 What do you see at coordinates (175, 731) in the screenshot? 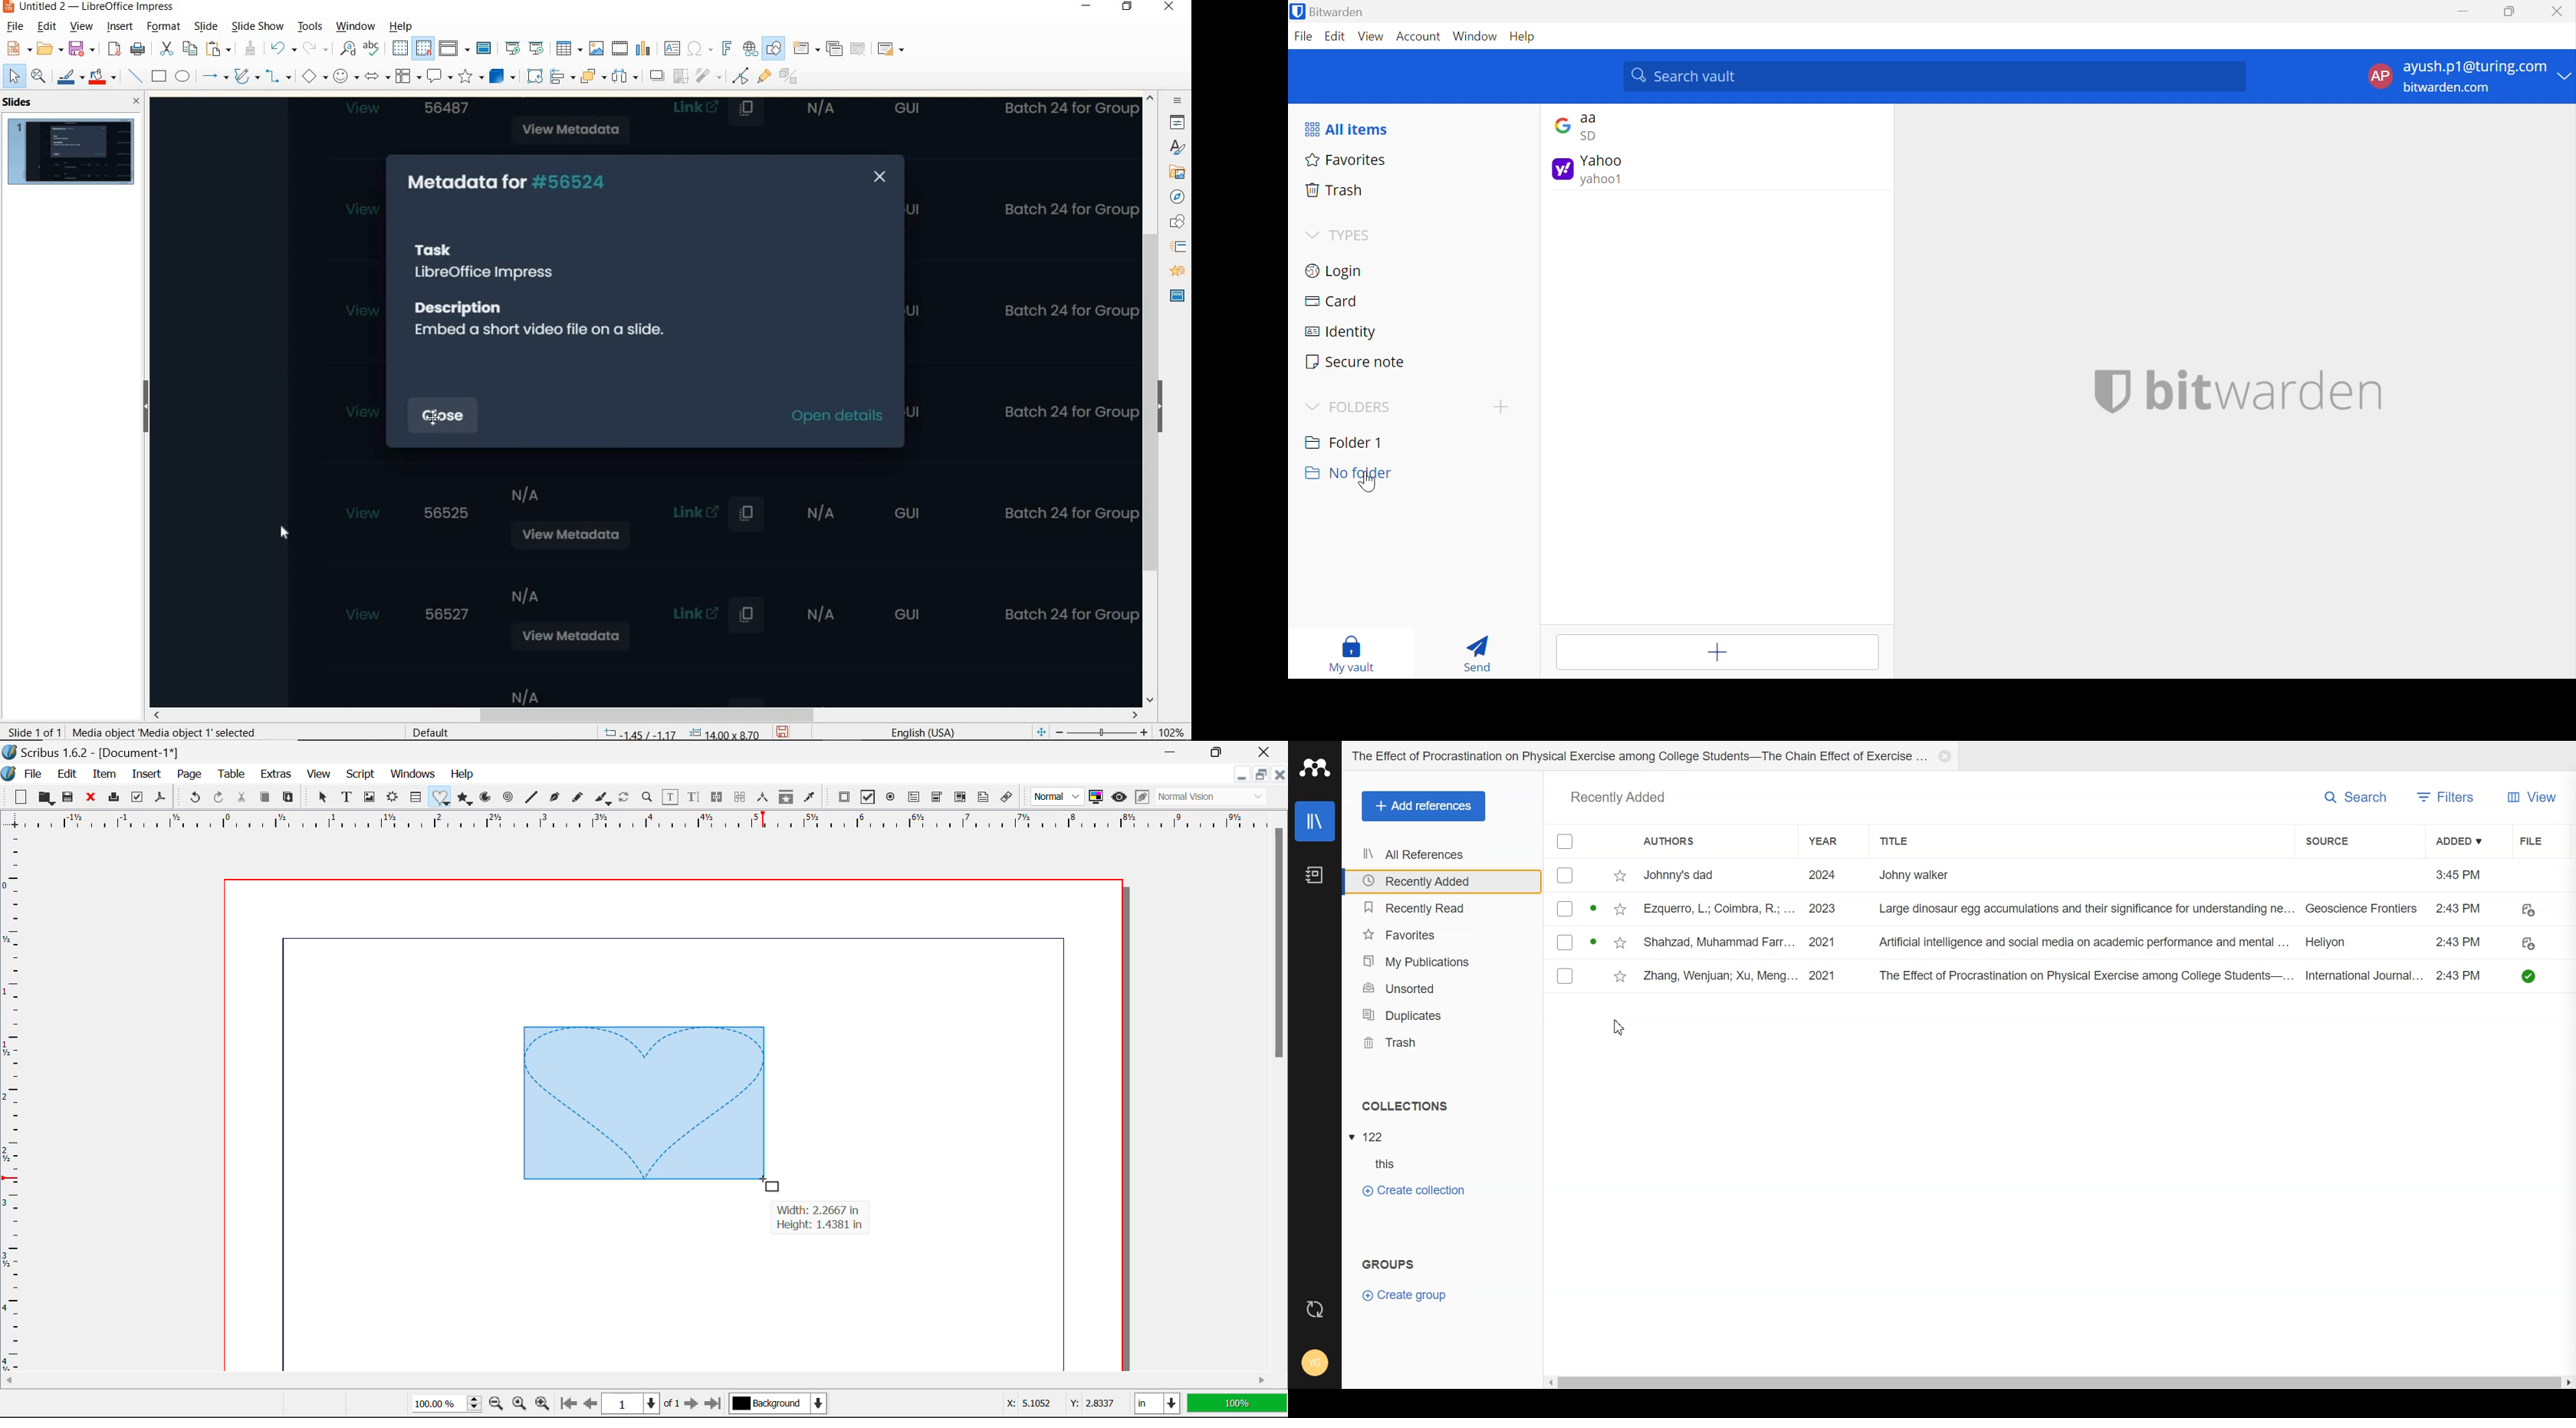
I see `selection info` at bounding box center [175, 731].